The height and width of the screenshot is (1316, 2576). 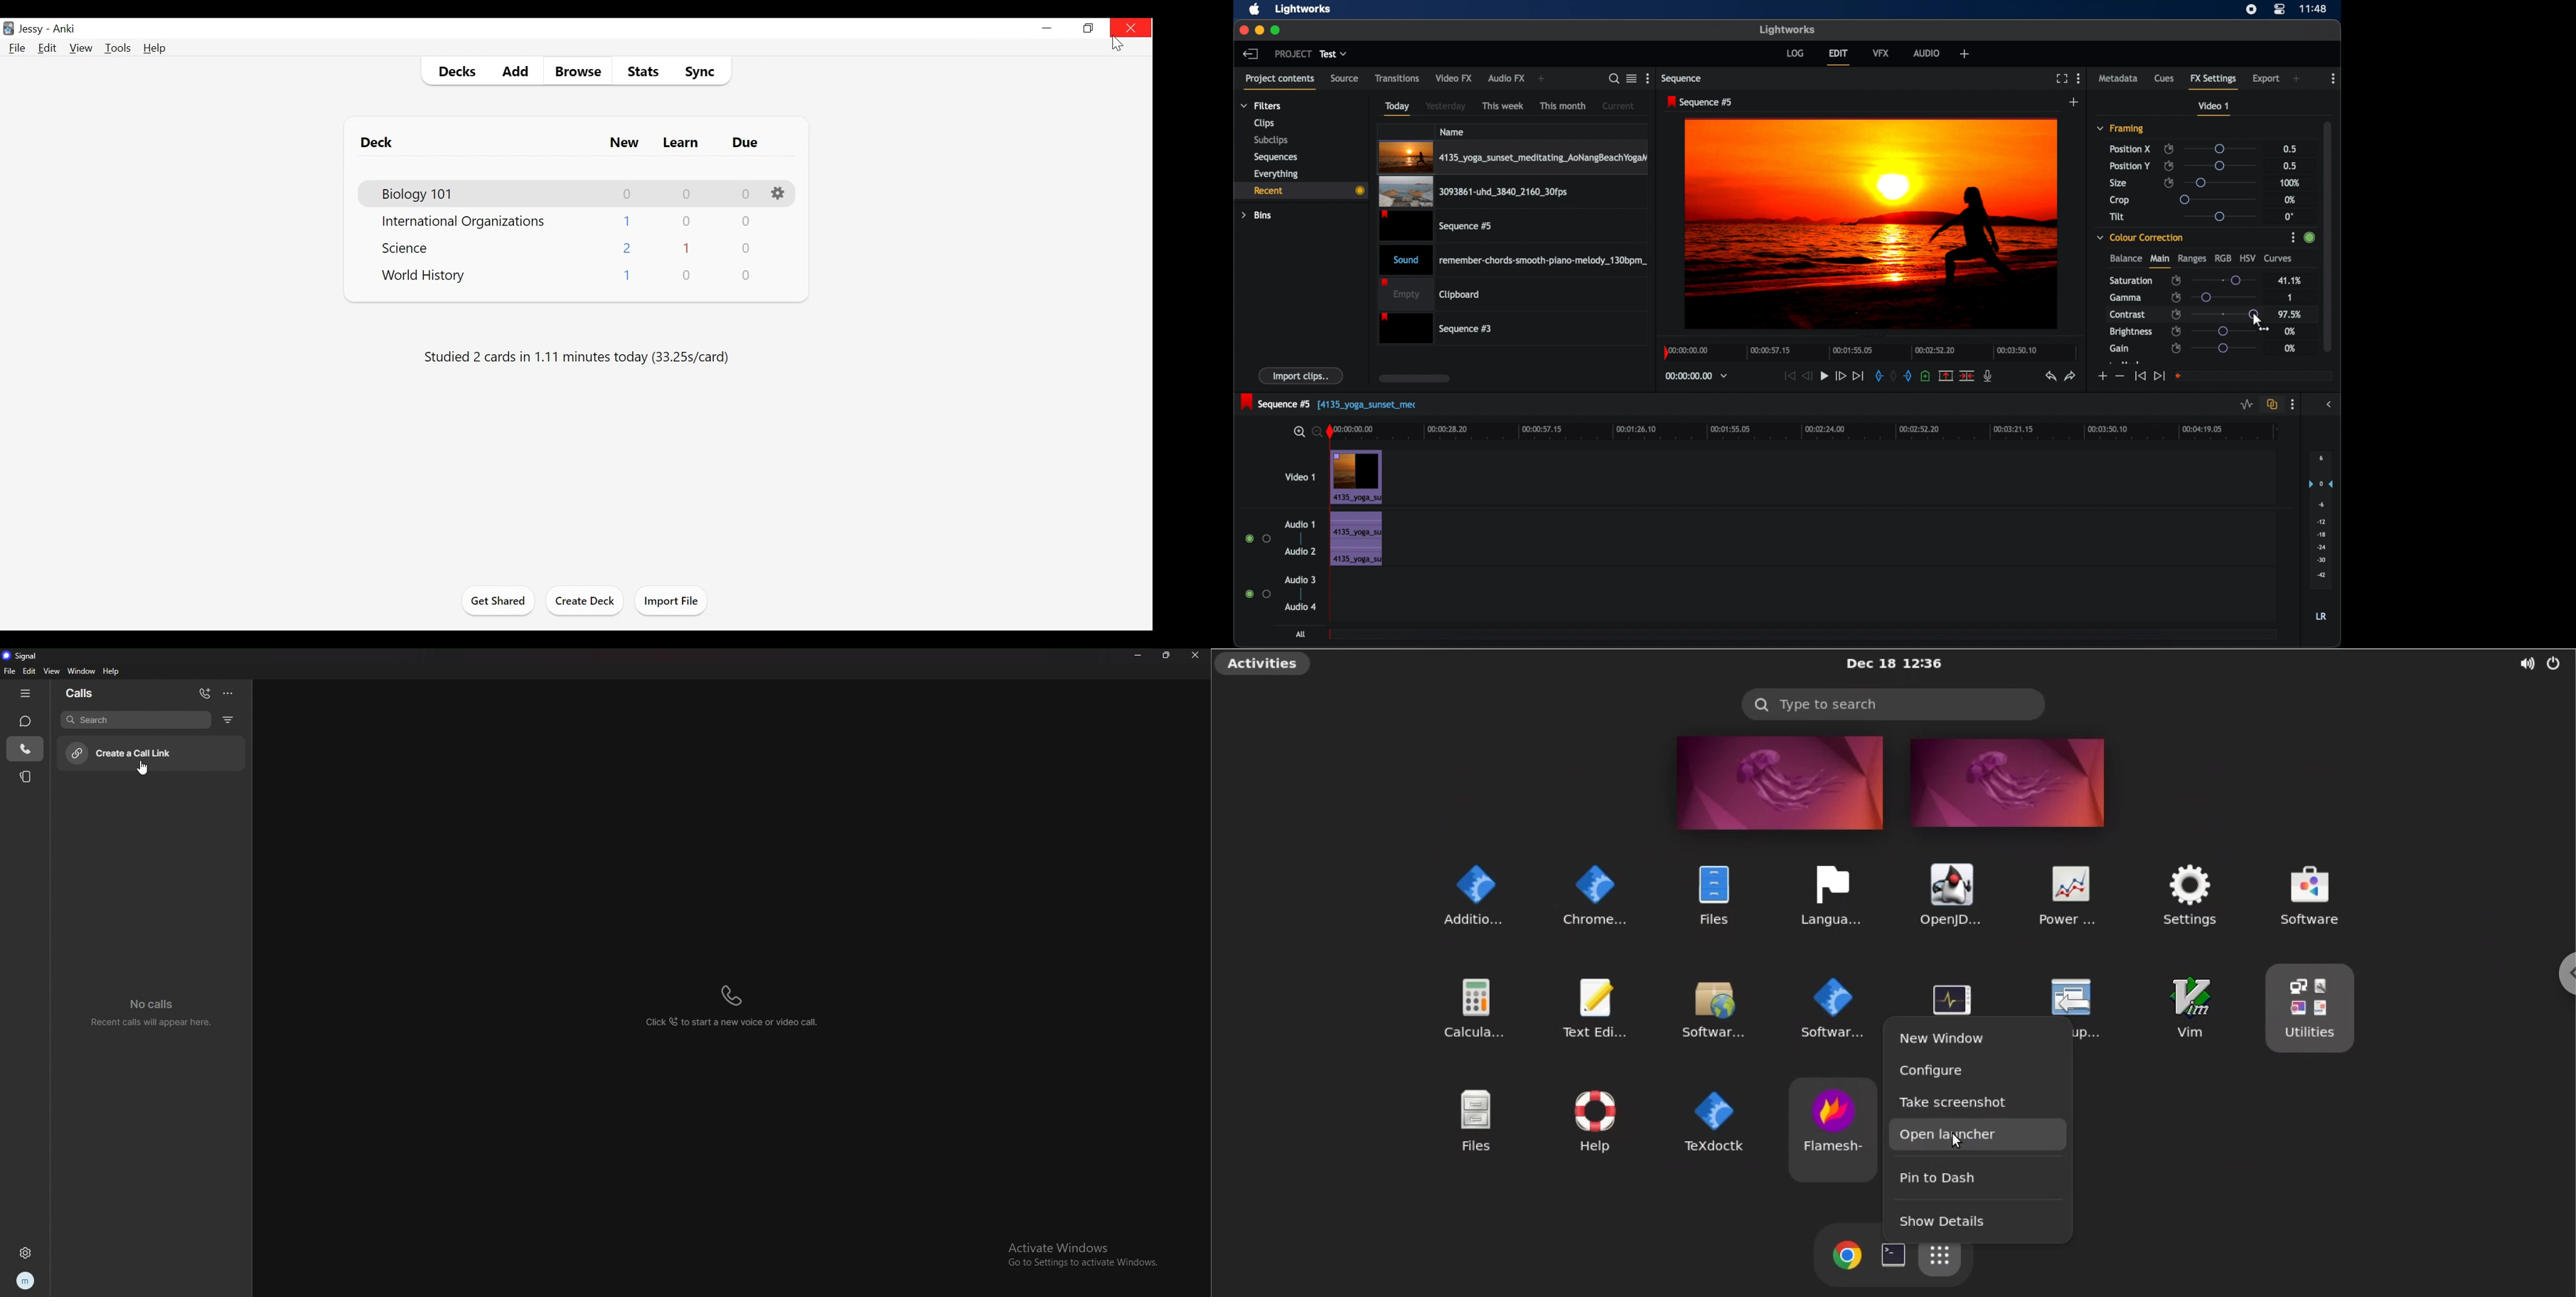 I want to click on Create Deck, so click(x=588, y=600).